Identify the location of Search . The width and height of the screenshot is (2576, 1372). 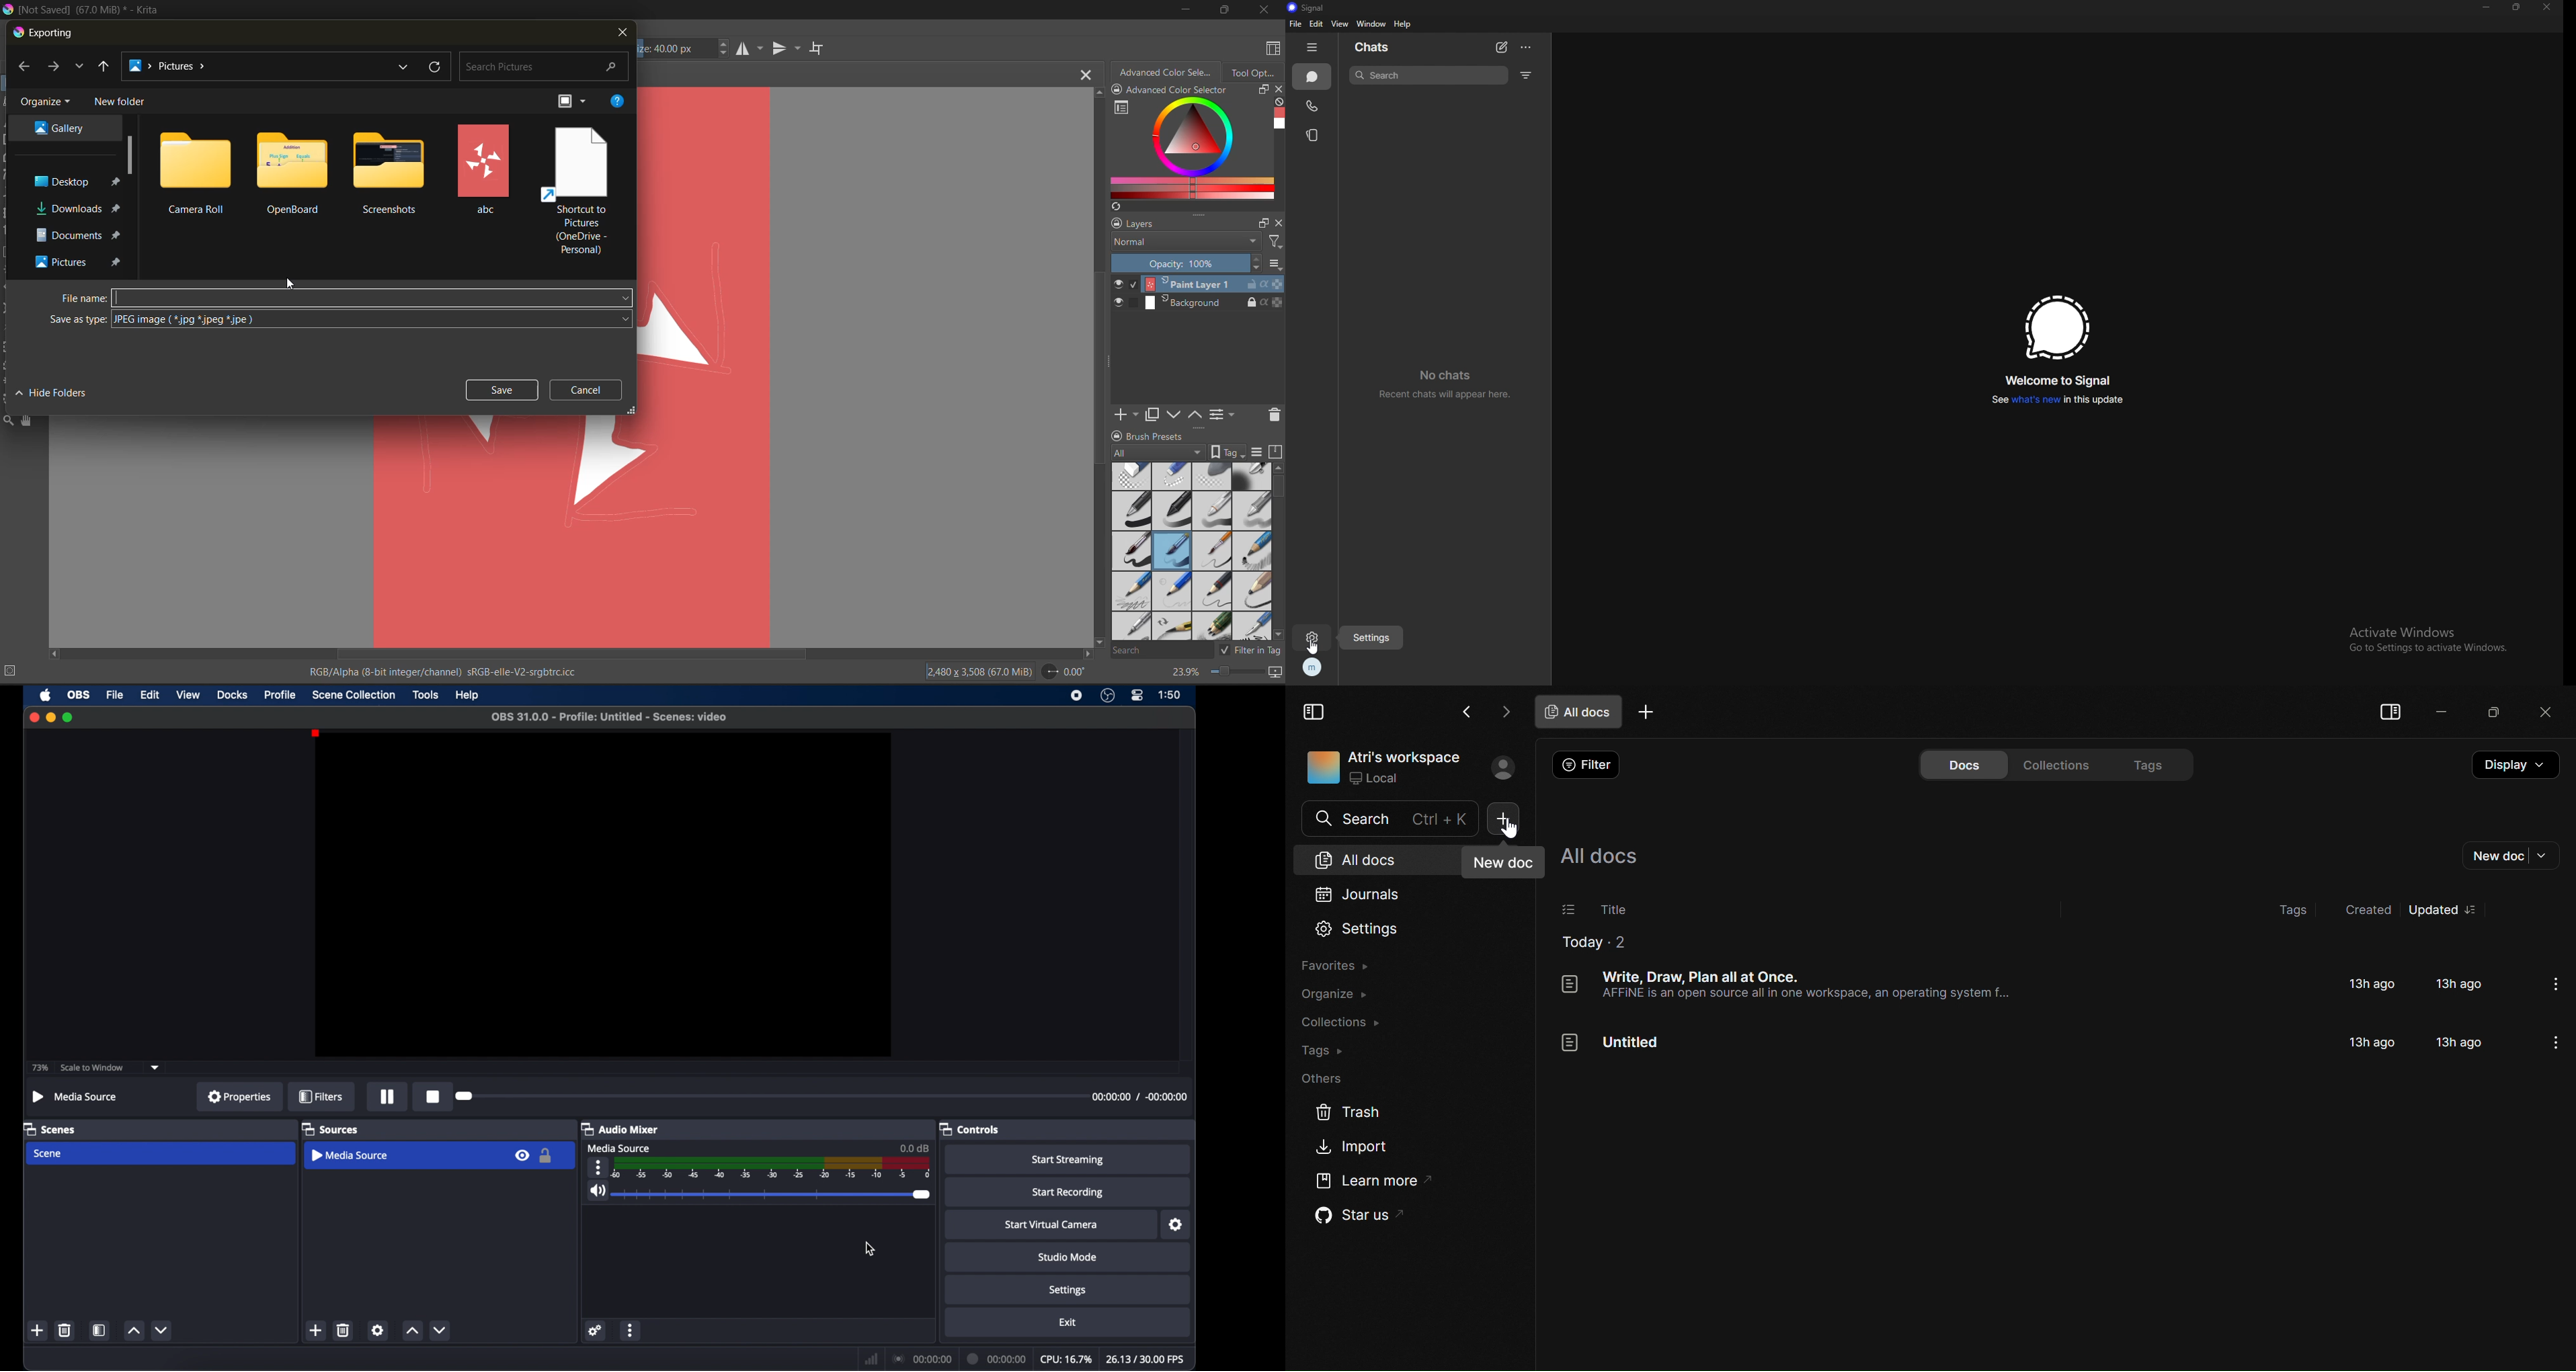
(1390, 819).